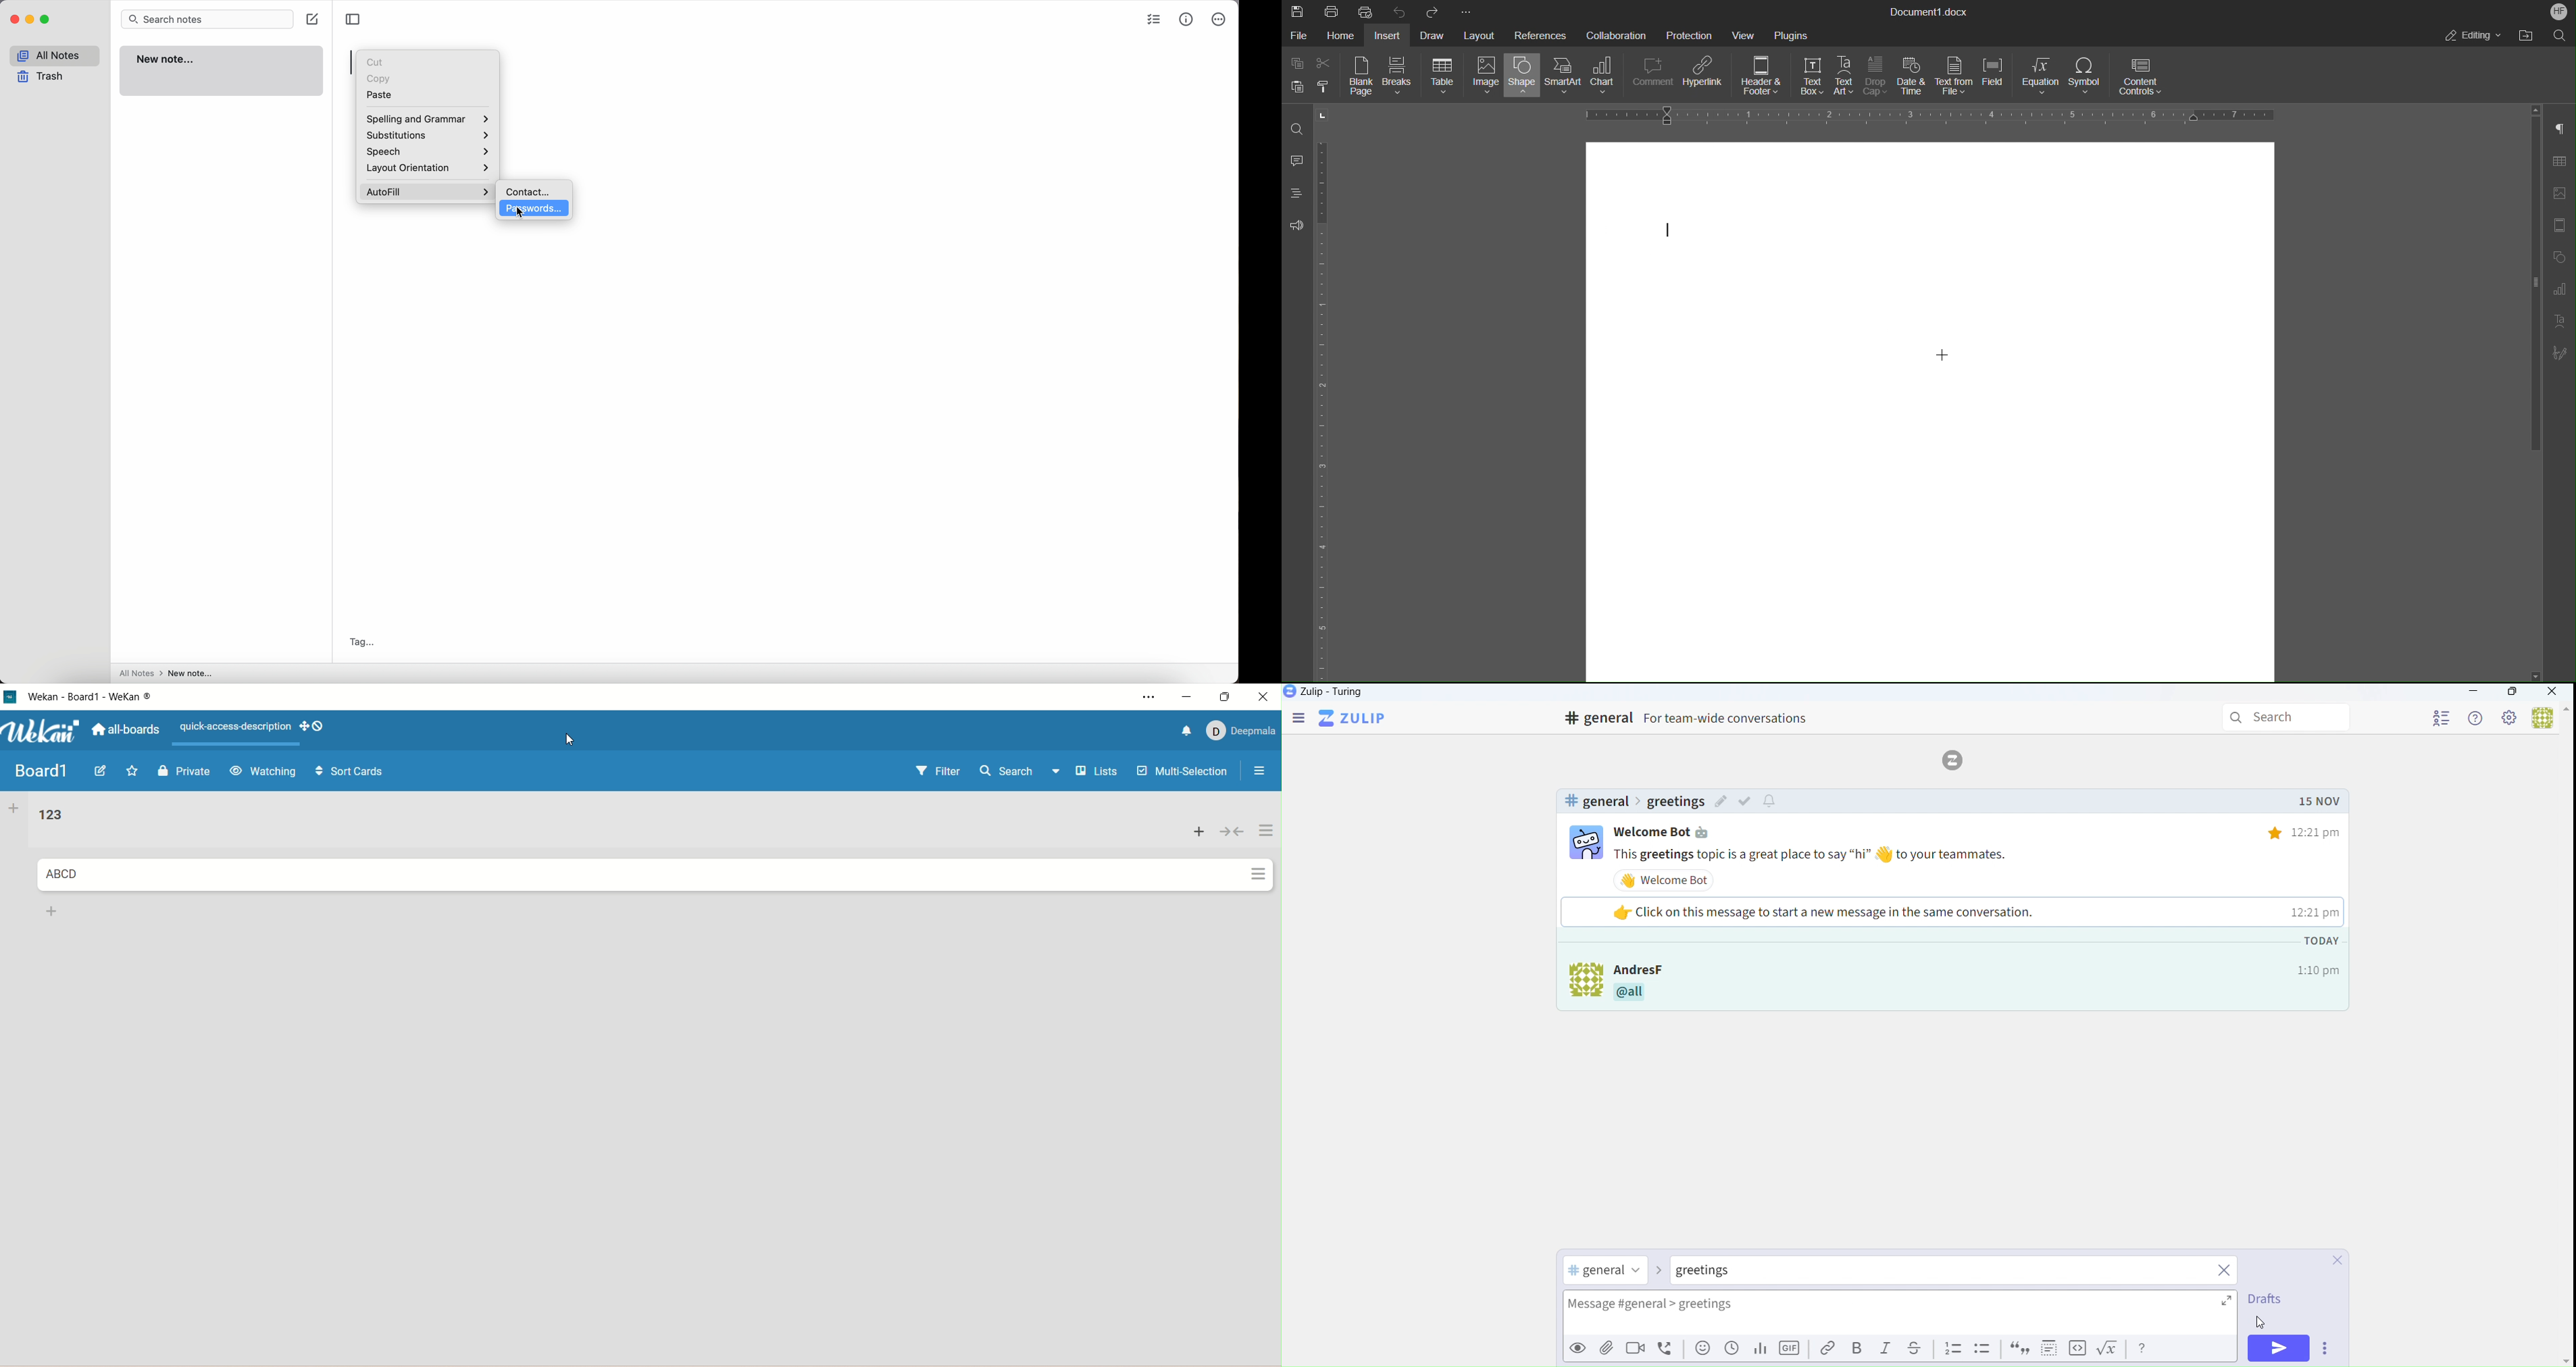  Describe the element at coordinates (1596, 801) in the screenshot. I see `general` at that location.